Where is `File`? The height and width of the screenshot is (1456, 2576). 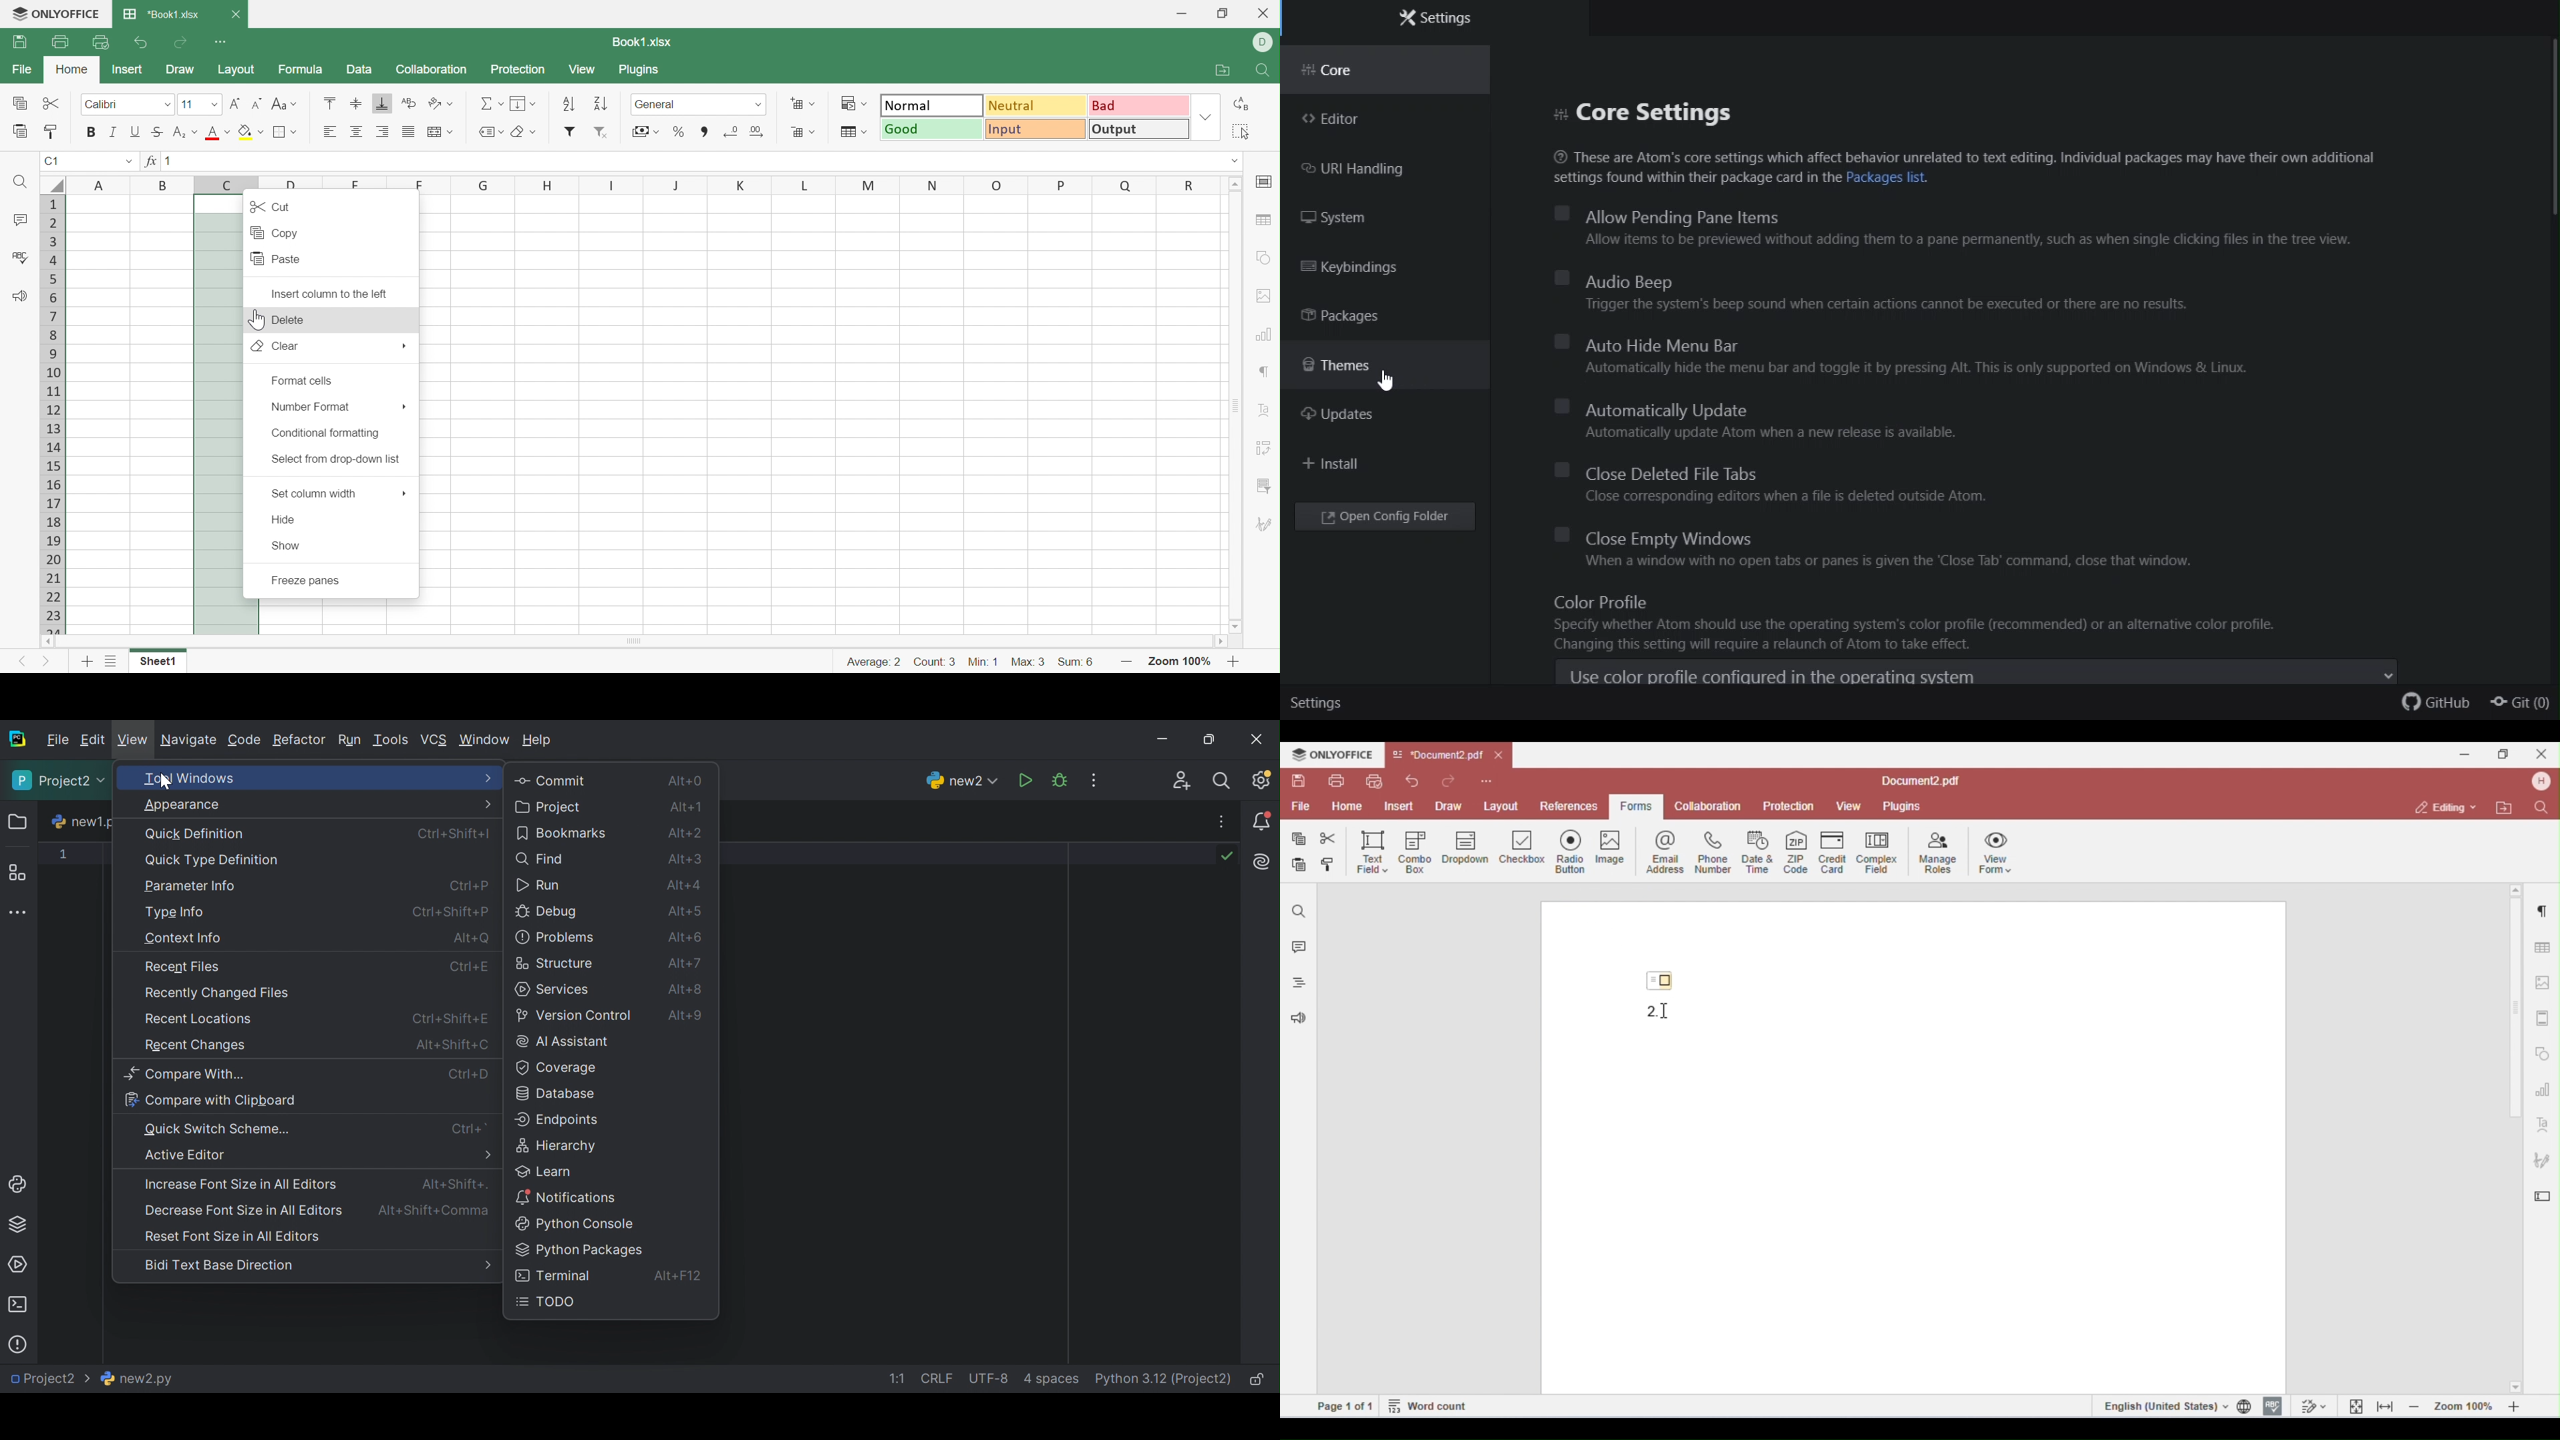
File is located at coordinates (23, 68).